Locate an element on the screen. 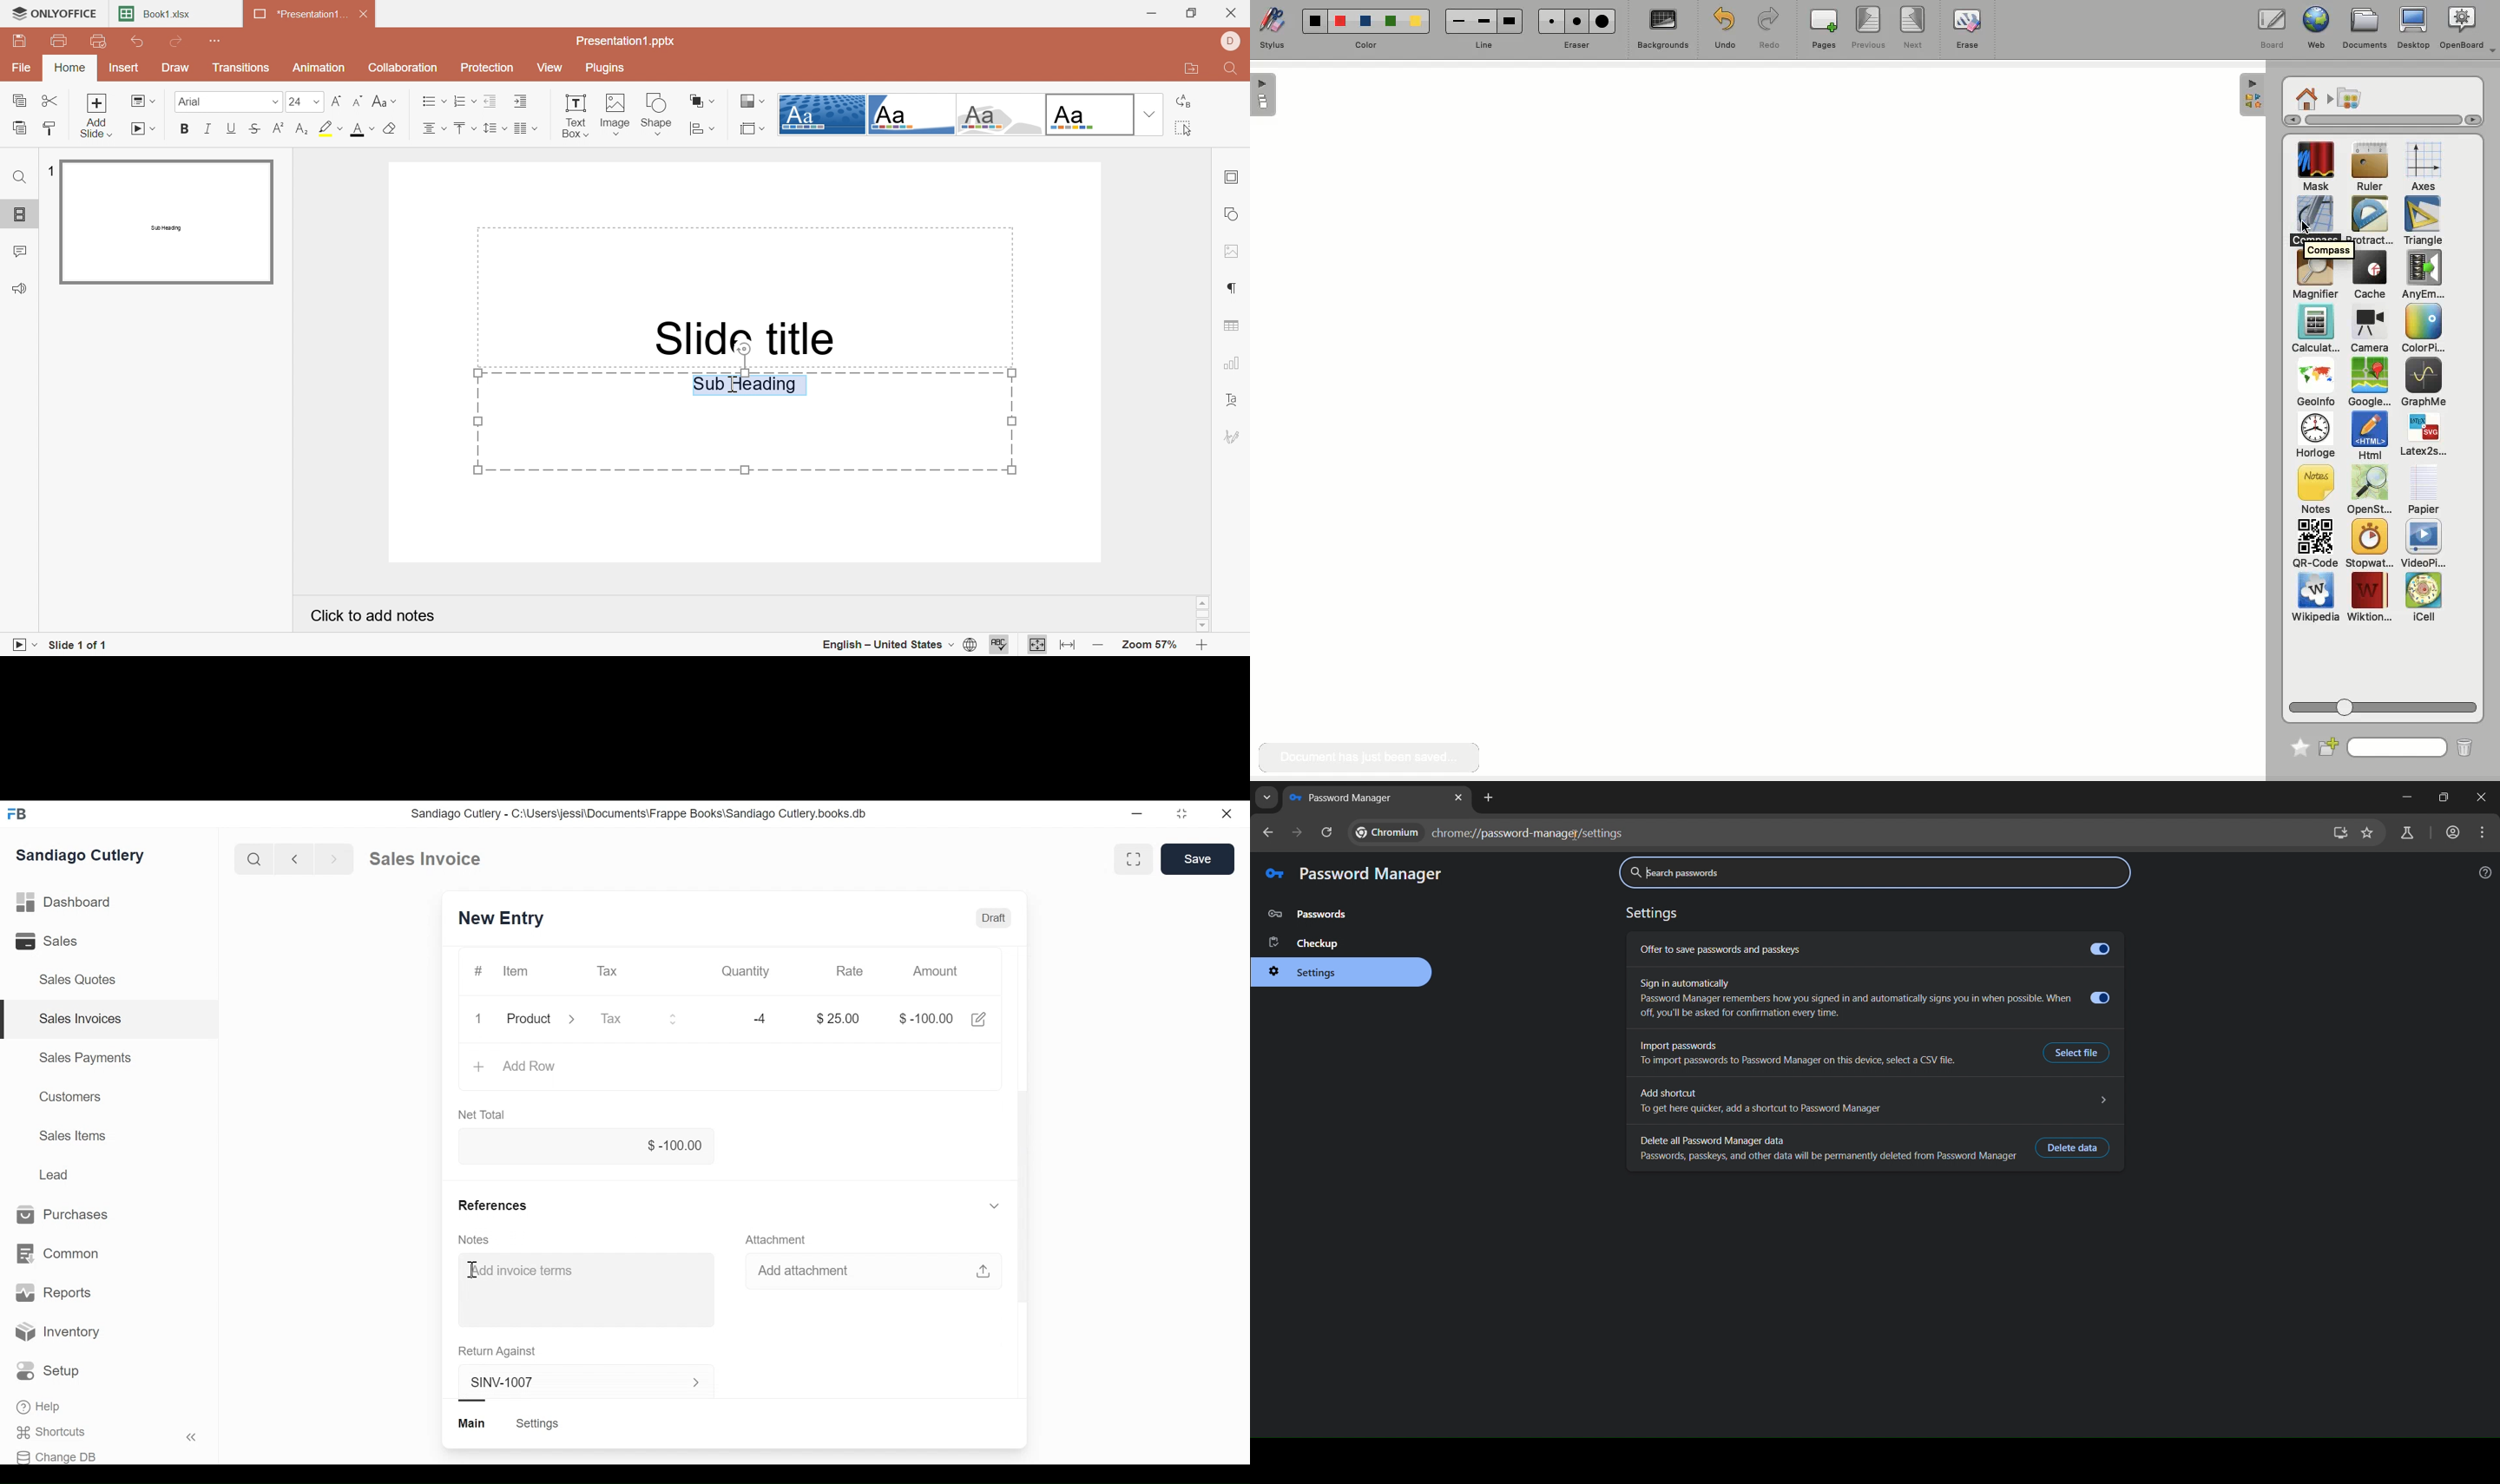 Image resolution: width=2520 pixels, height=1484 pixels. -4 is located at coordinates (760, 1018).